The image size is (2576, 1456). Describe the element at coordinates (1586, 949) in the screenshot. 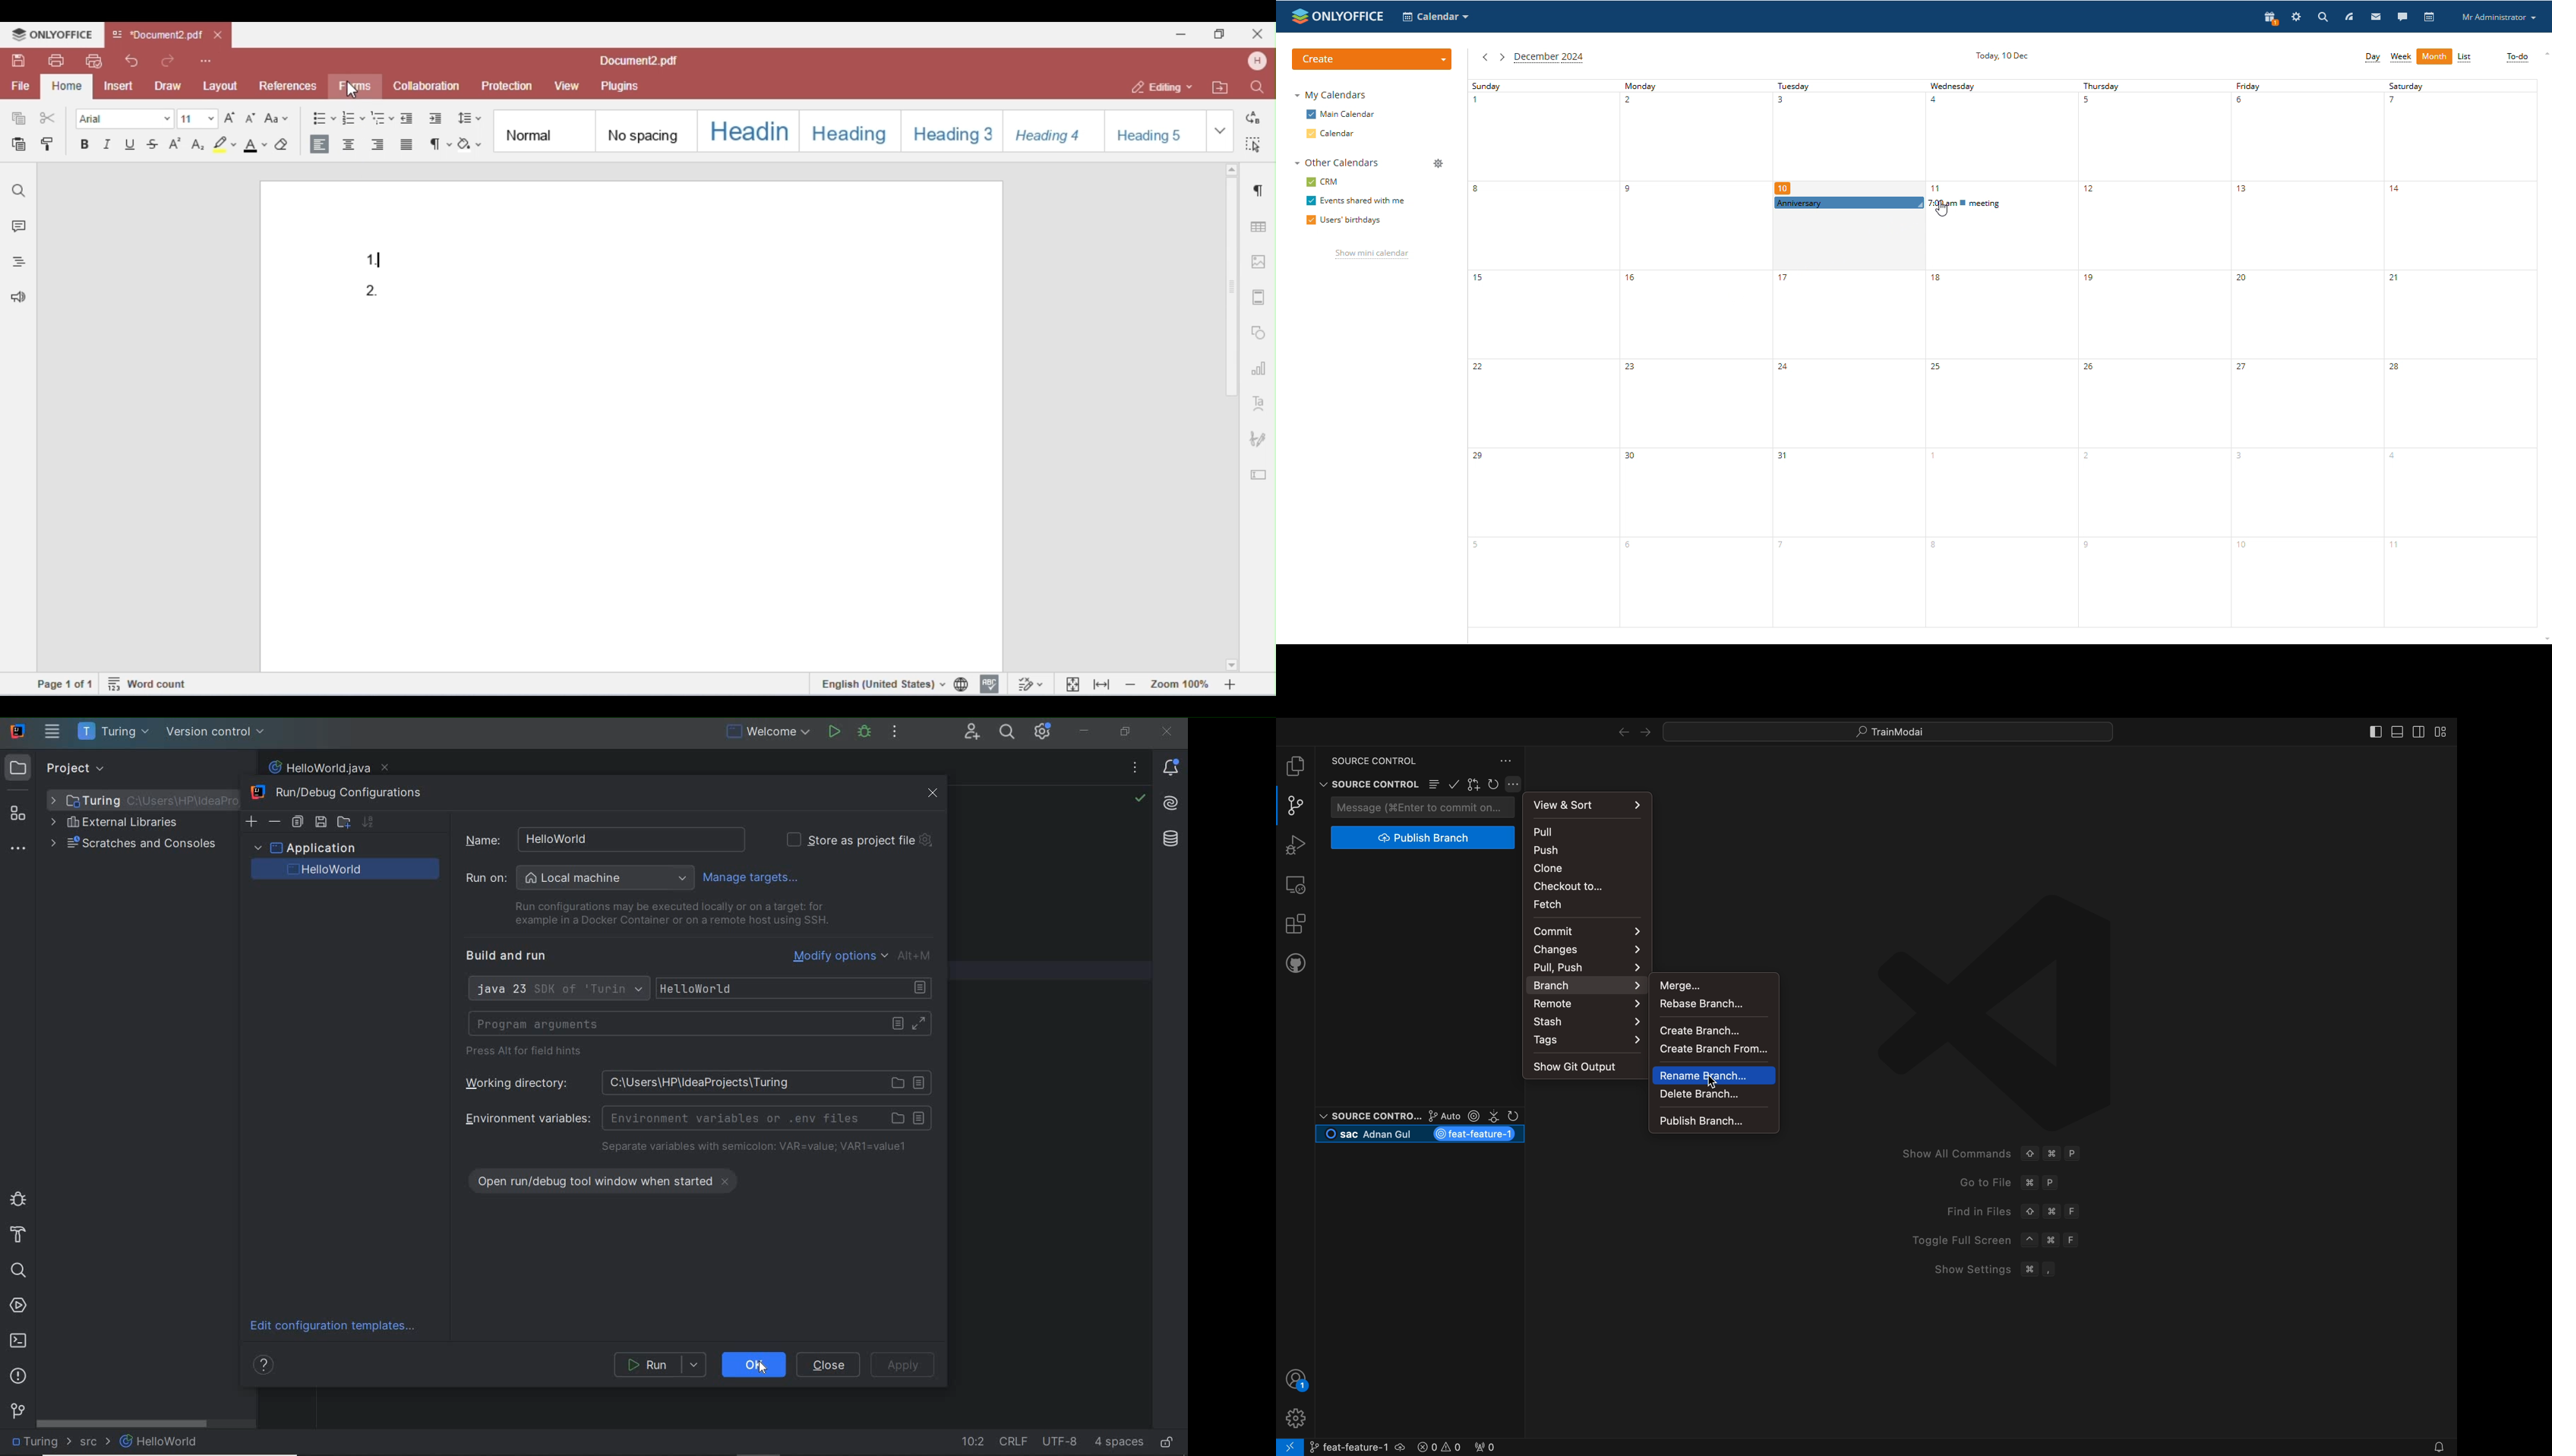

I see `changes` at that location.